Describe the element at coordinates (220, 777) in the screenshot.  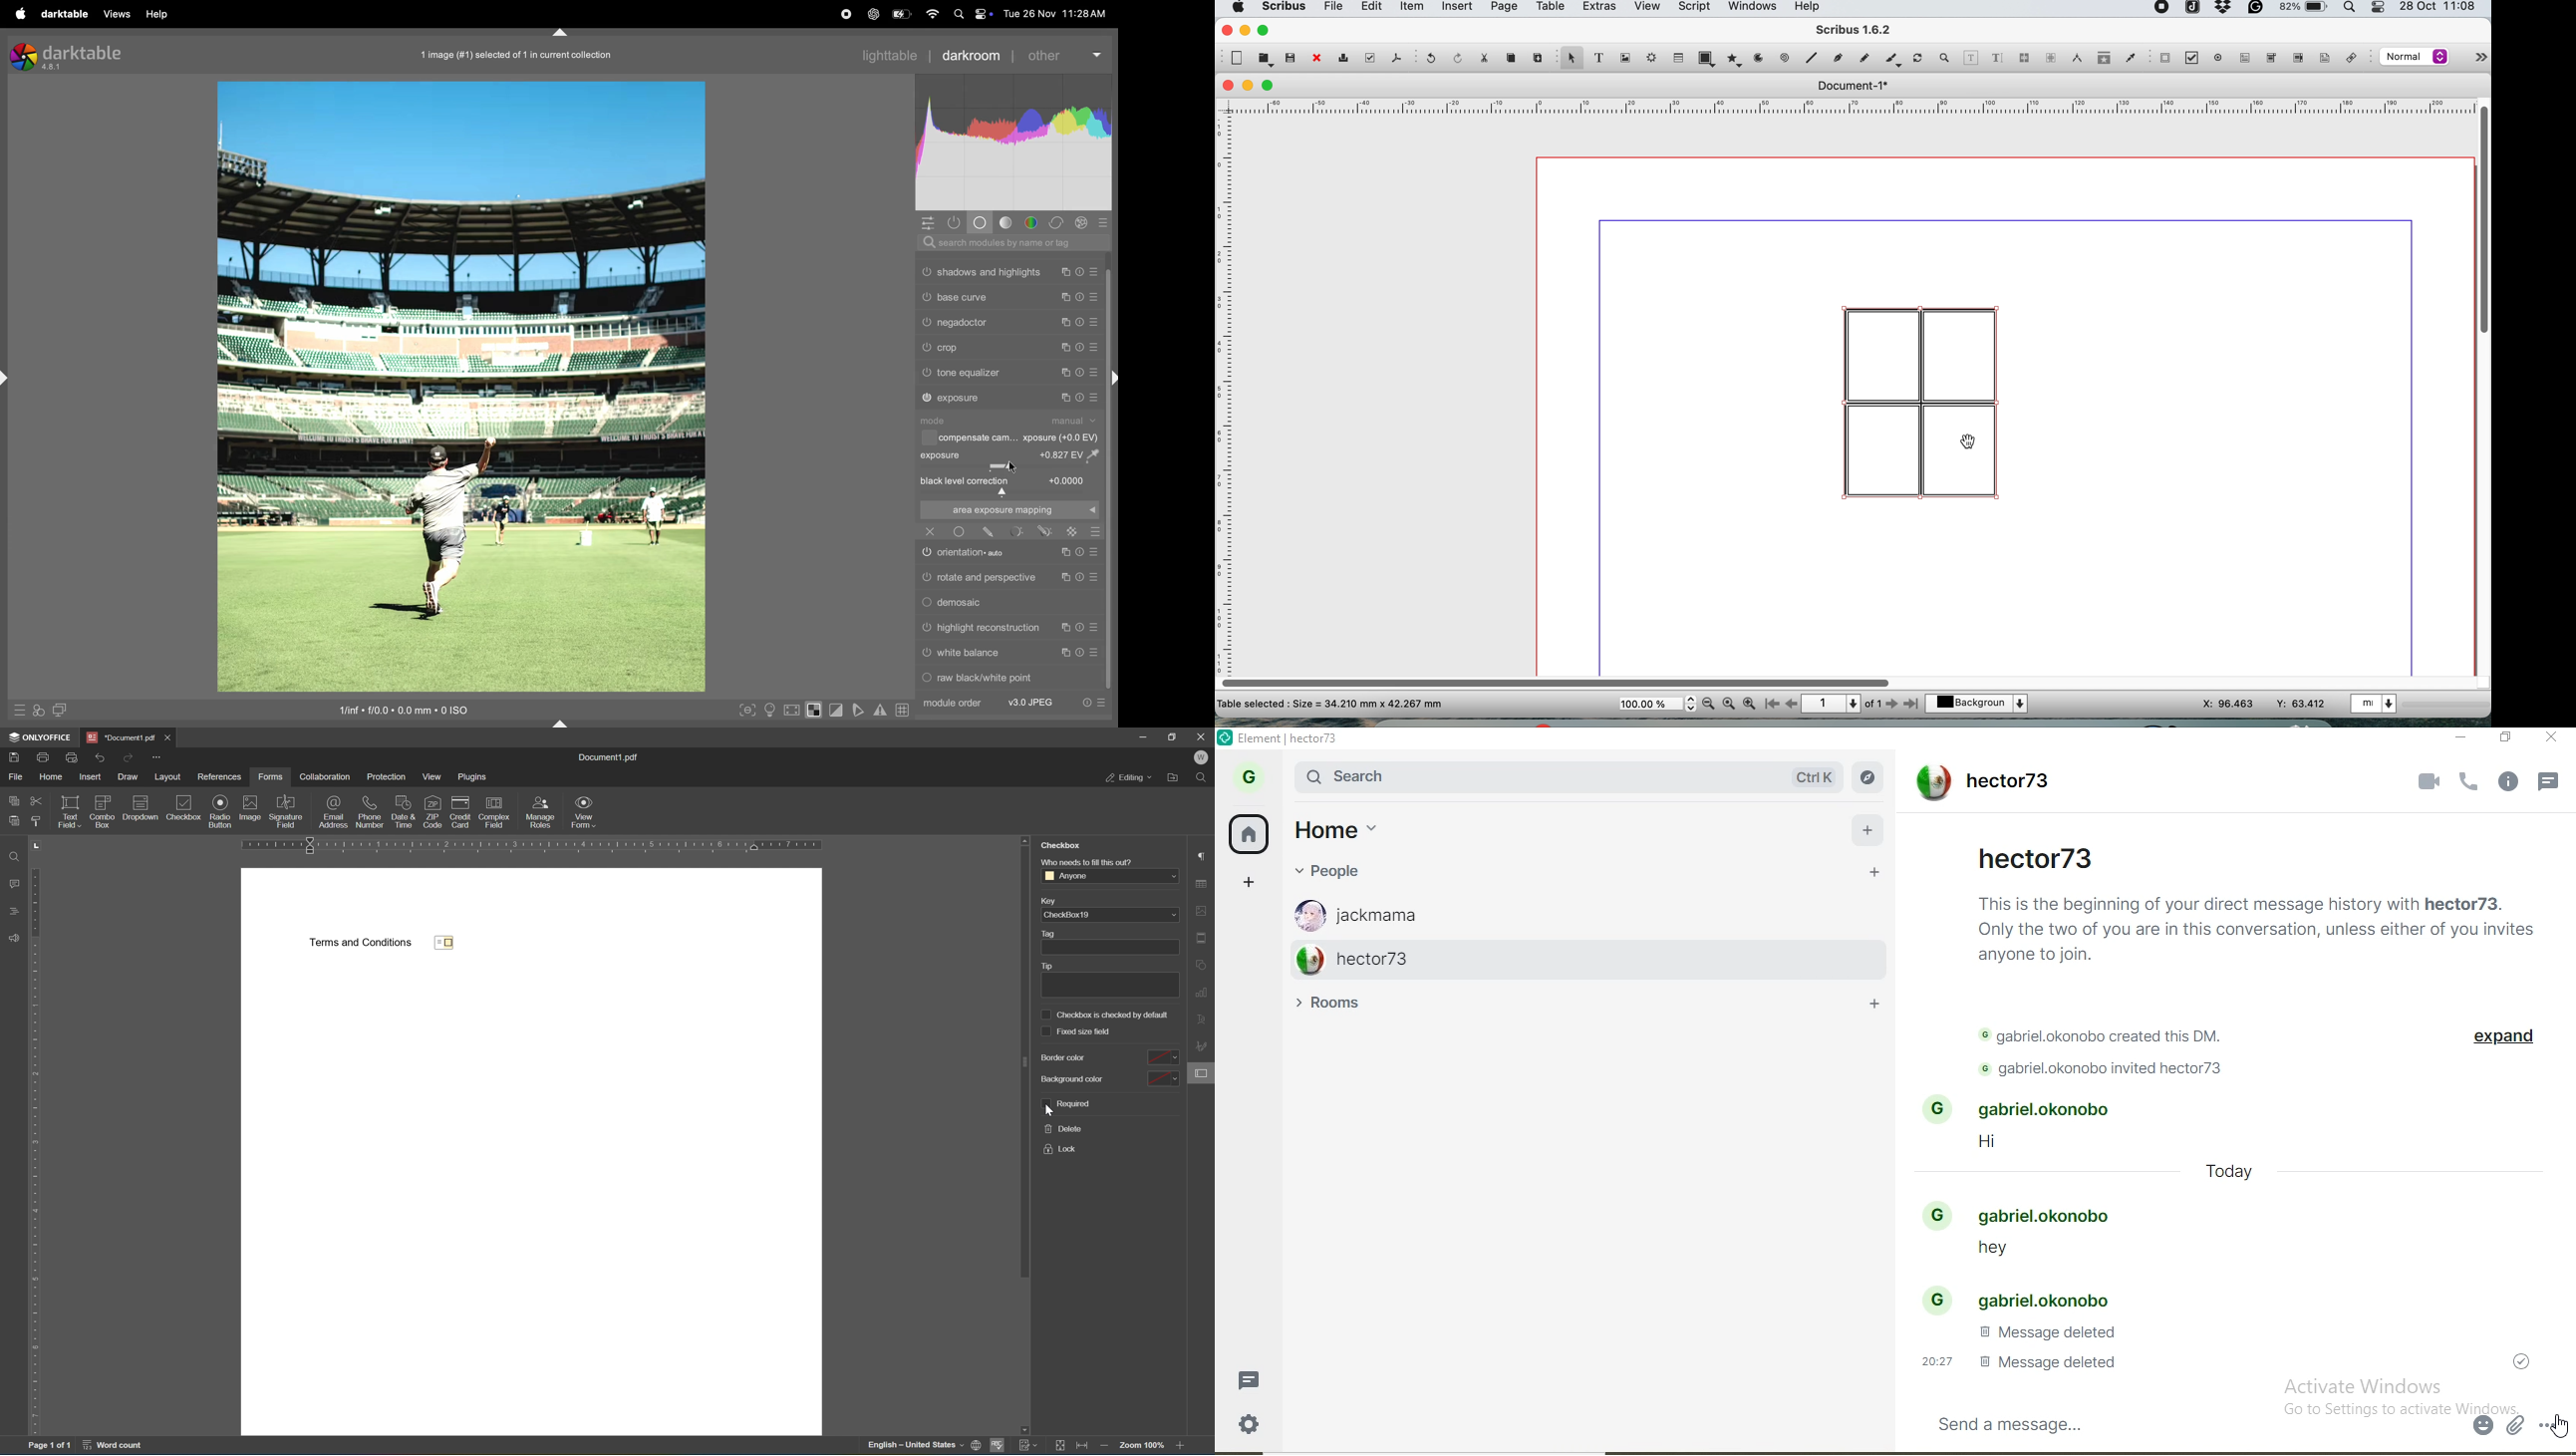
I see `references` at that location.